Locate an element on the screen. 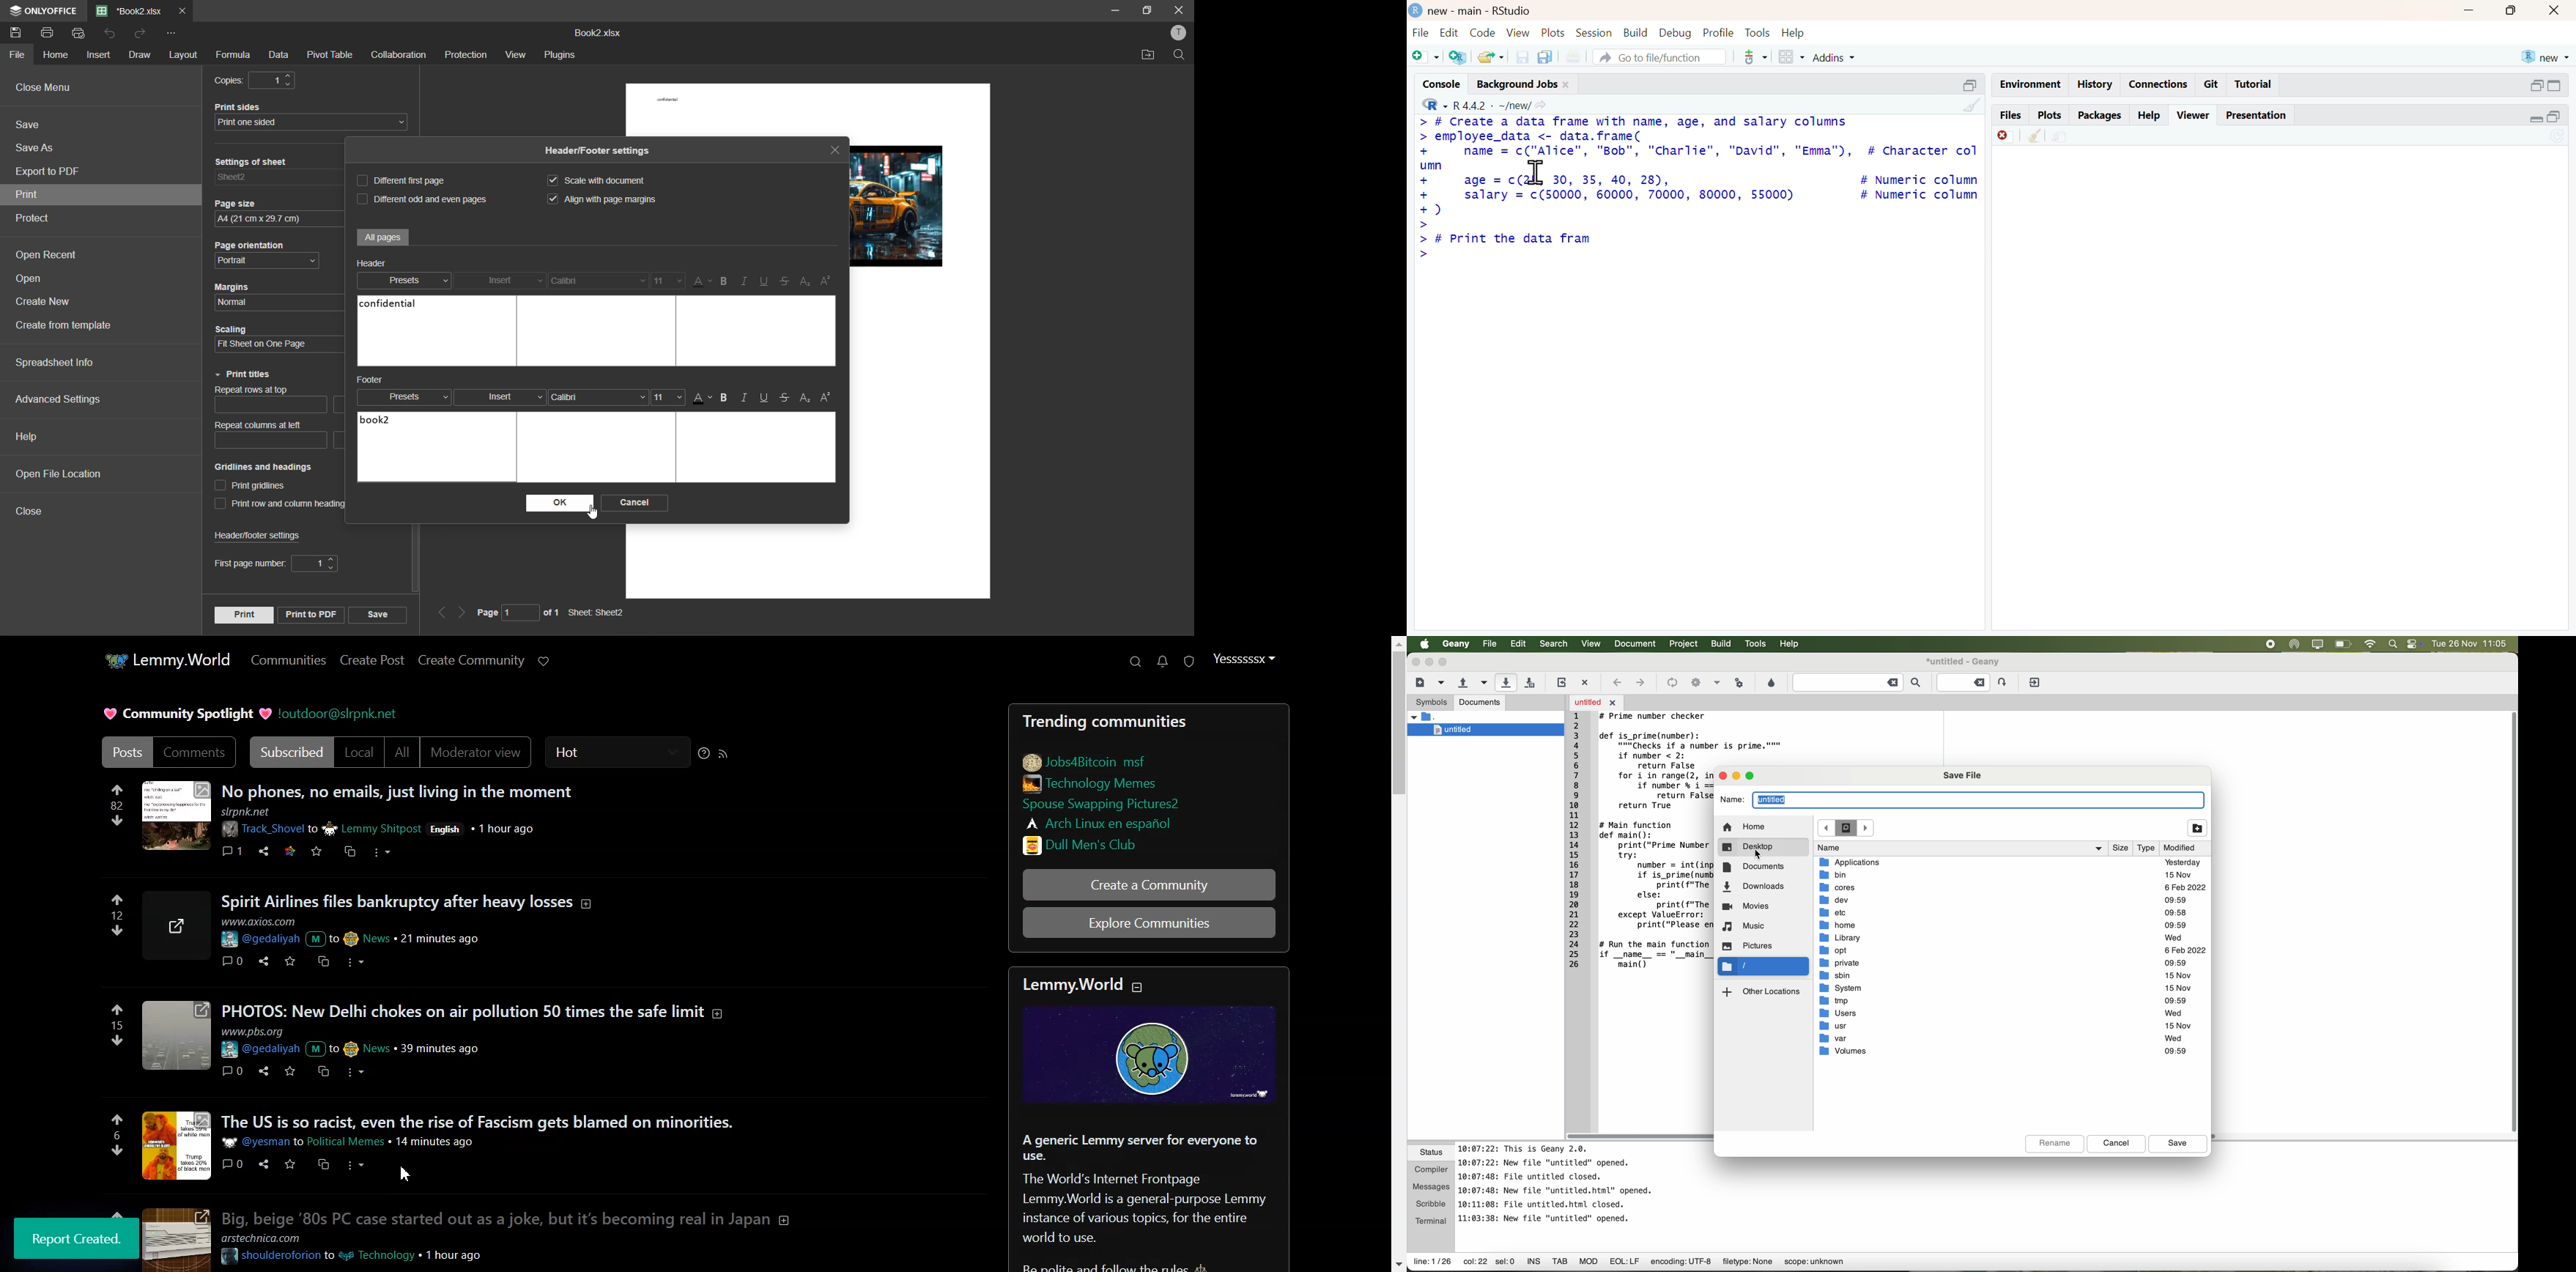 The width and height of the screenshot is (2576, 1288). New file is located at coordinates (1424, 58).